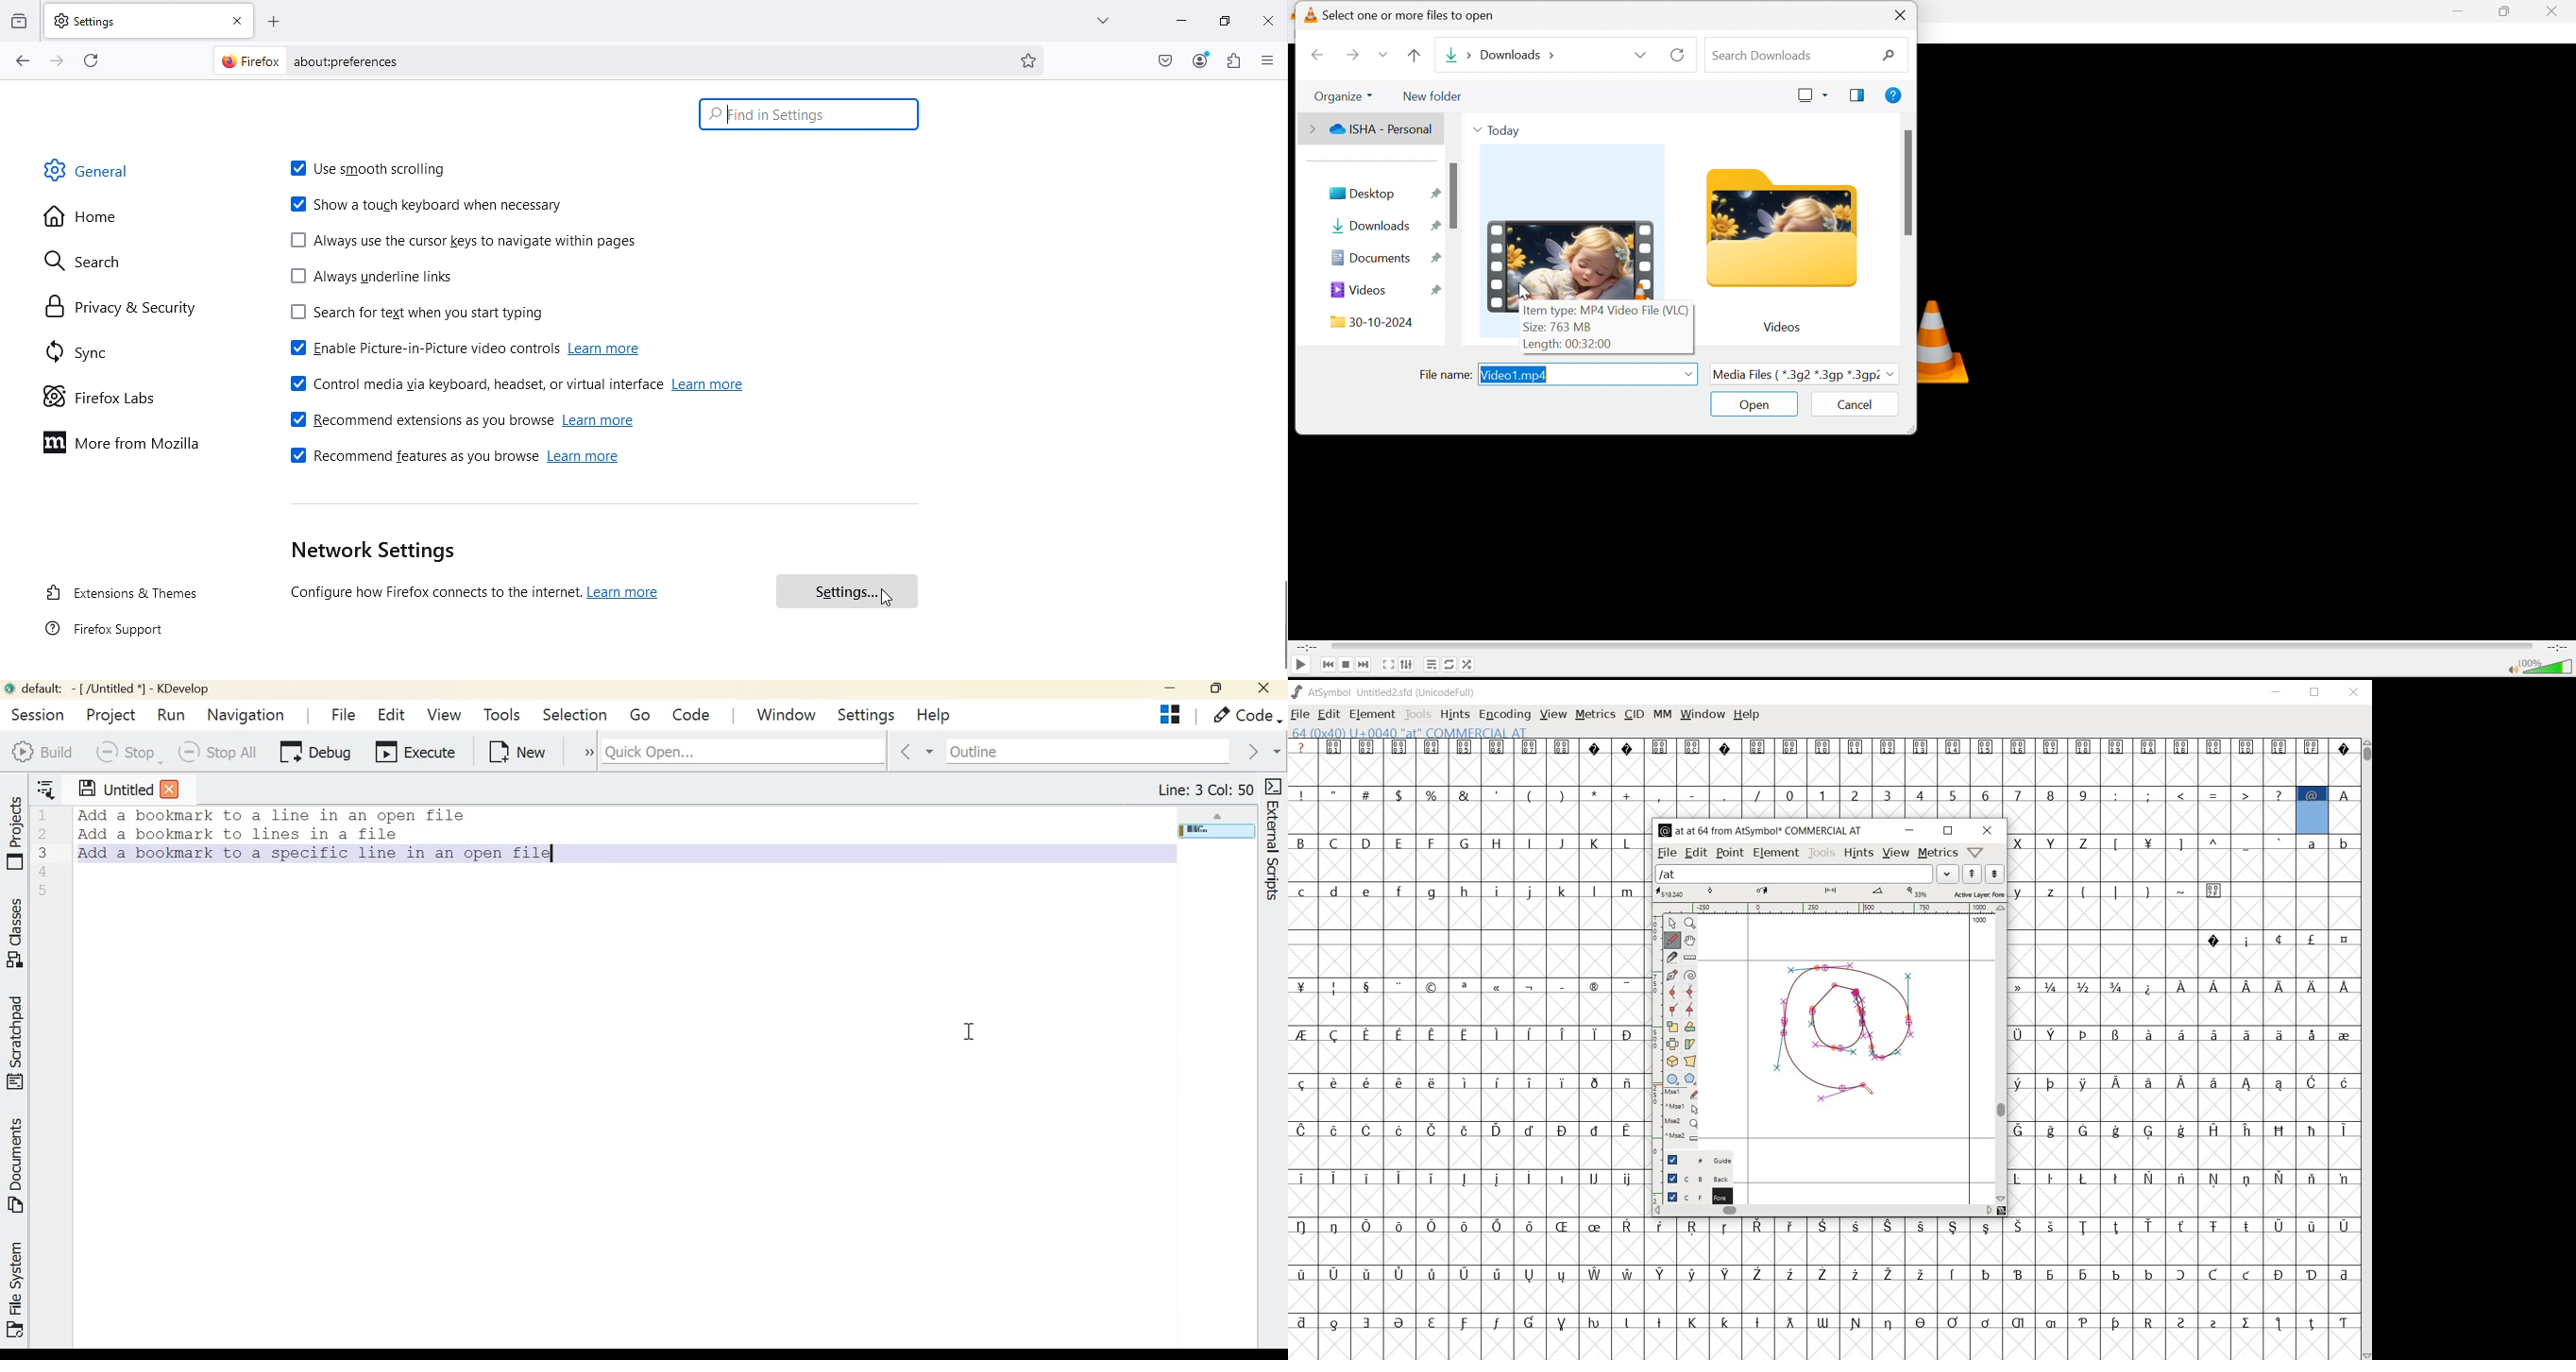 This screenshot has width=2576, height=1372. Describe the element at coordinates (1814, 96) in the screenshot. I see `Change your view` at that location.